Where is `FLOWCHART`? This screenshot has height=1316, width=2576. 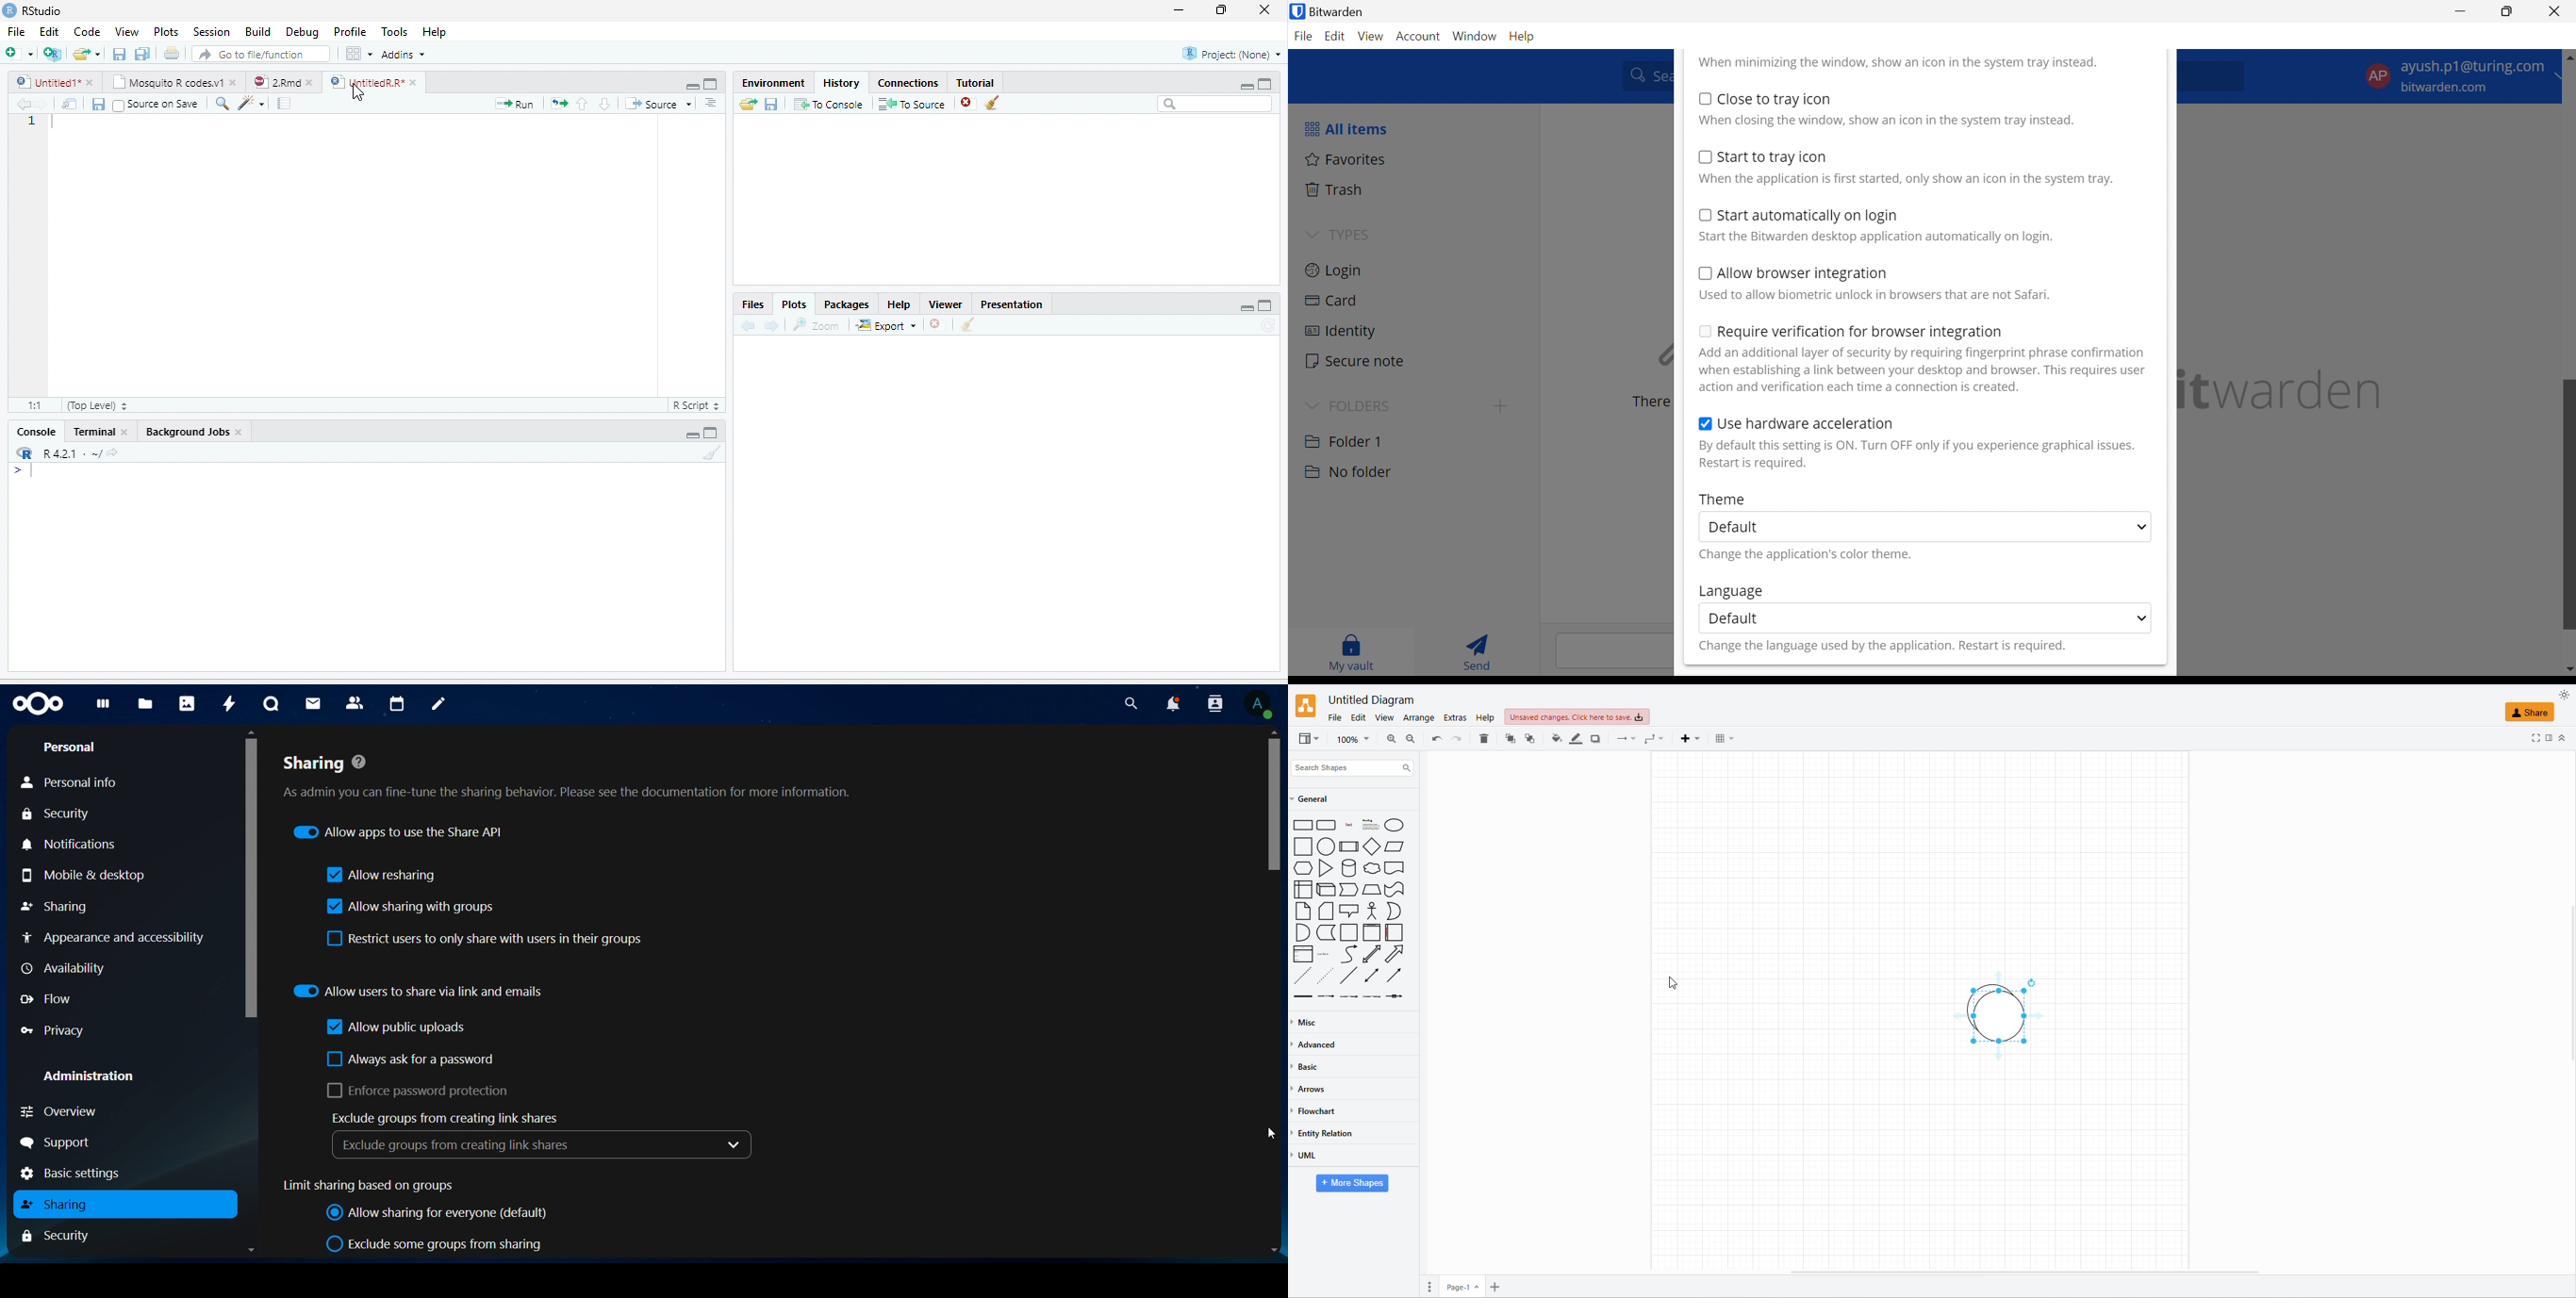 FLOWCHART is located at coordinates (1316, 1110).